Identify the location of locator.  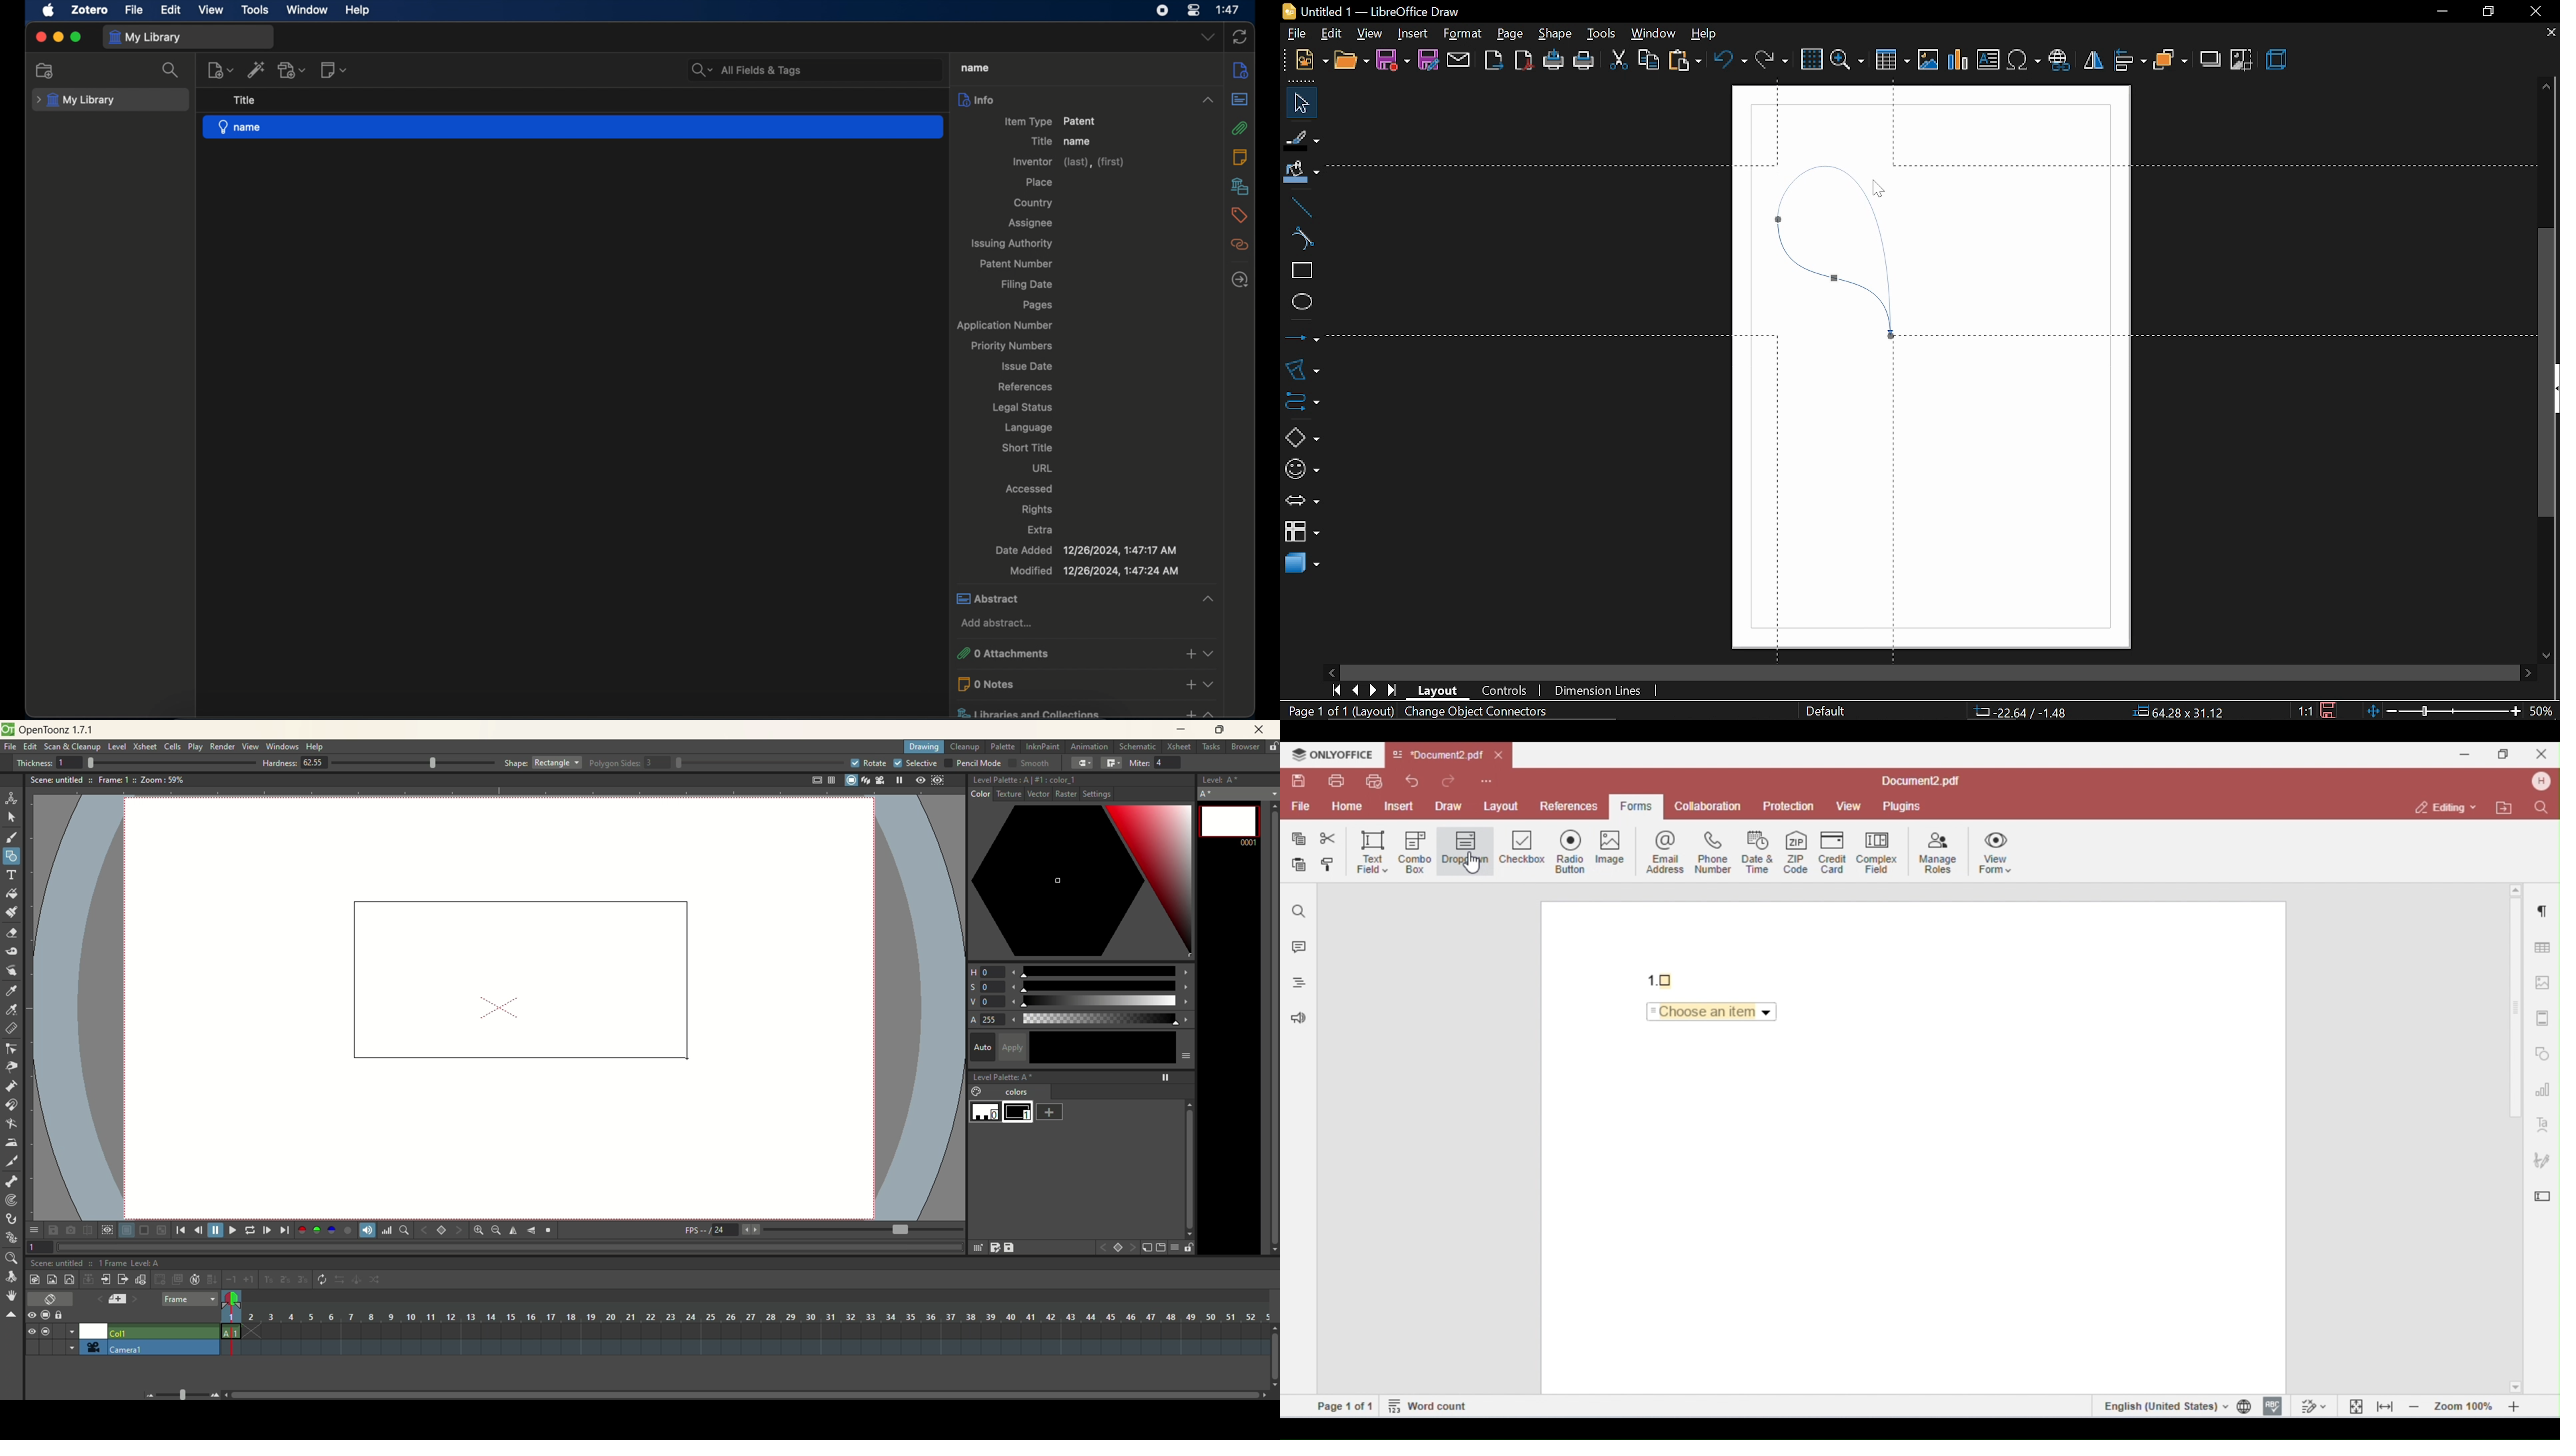
(403, 1230).